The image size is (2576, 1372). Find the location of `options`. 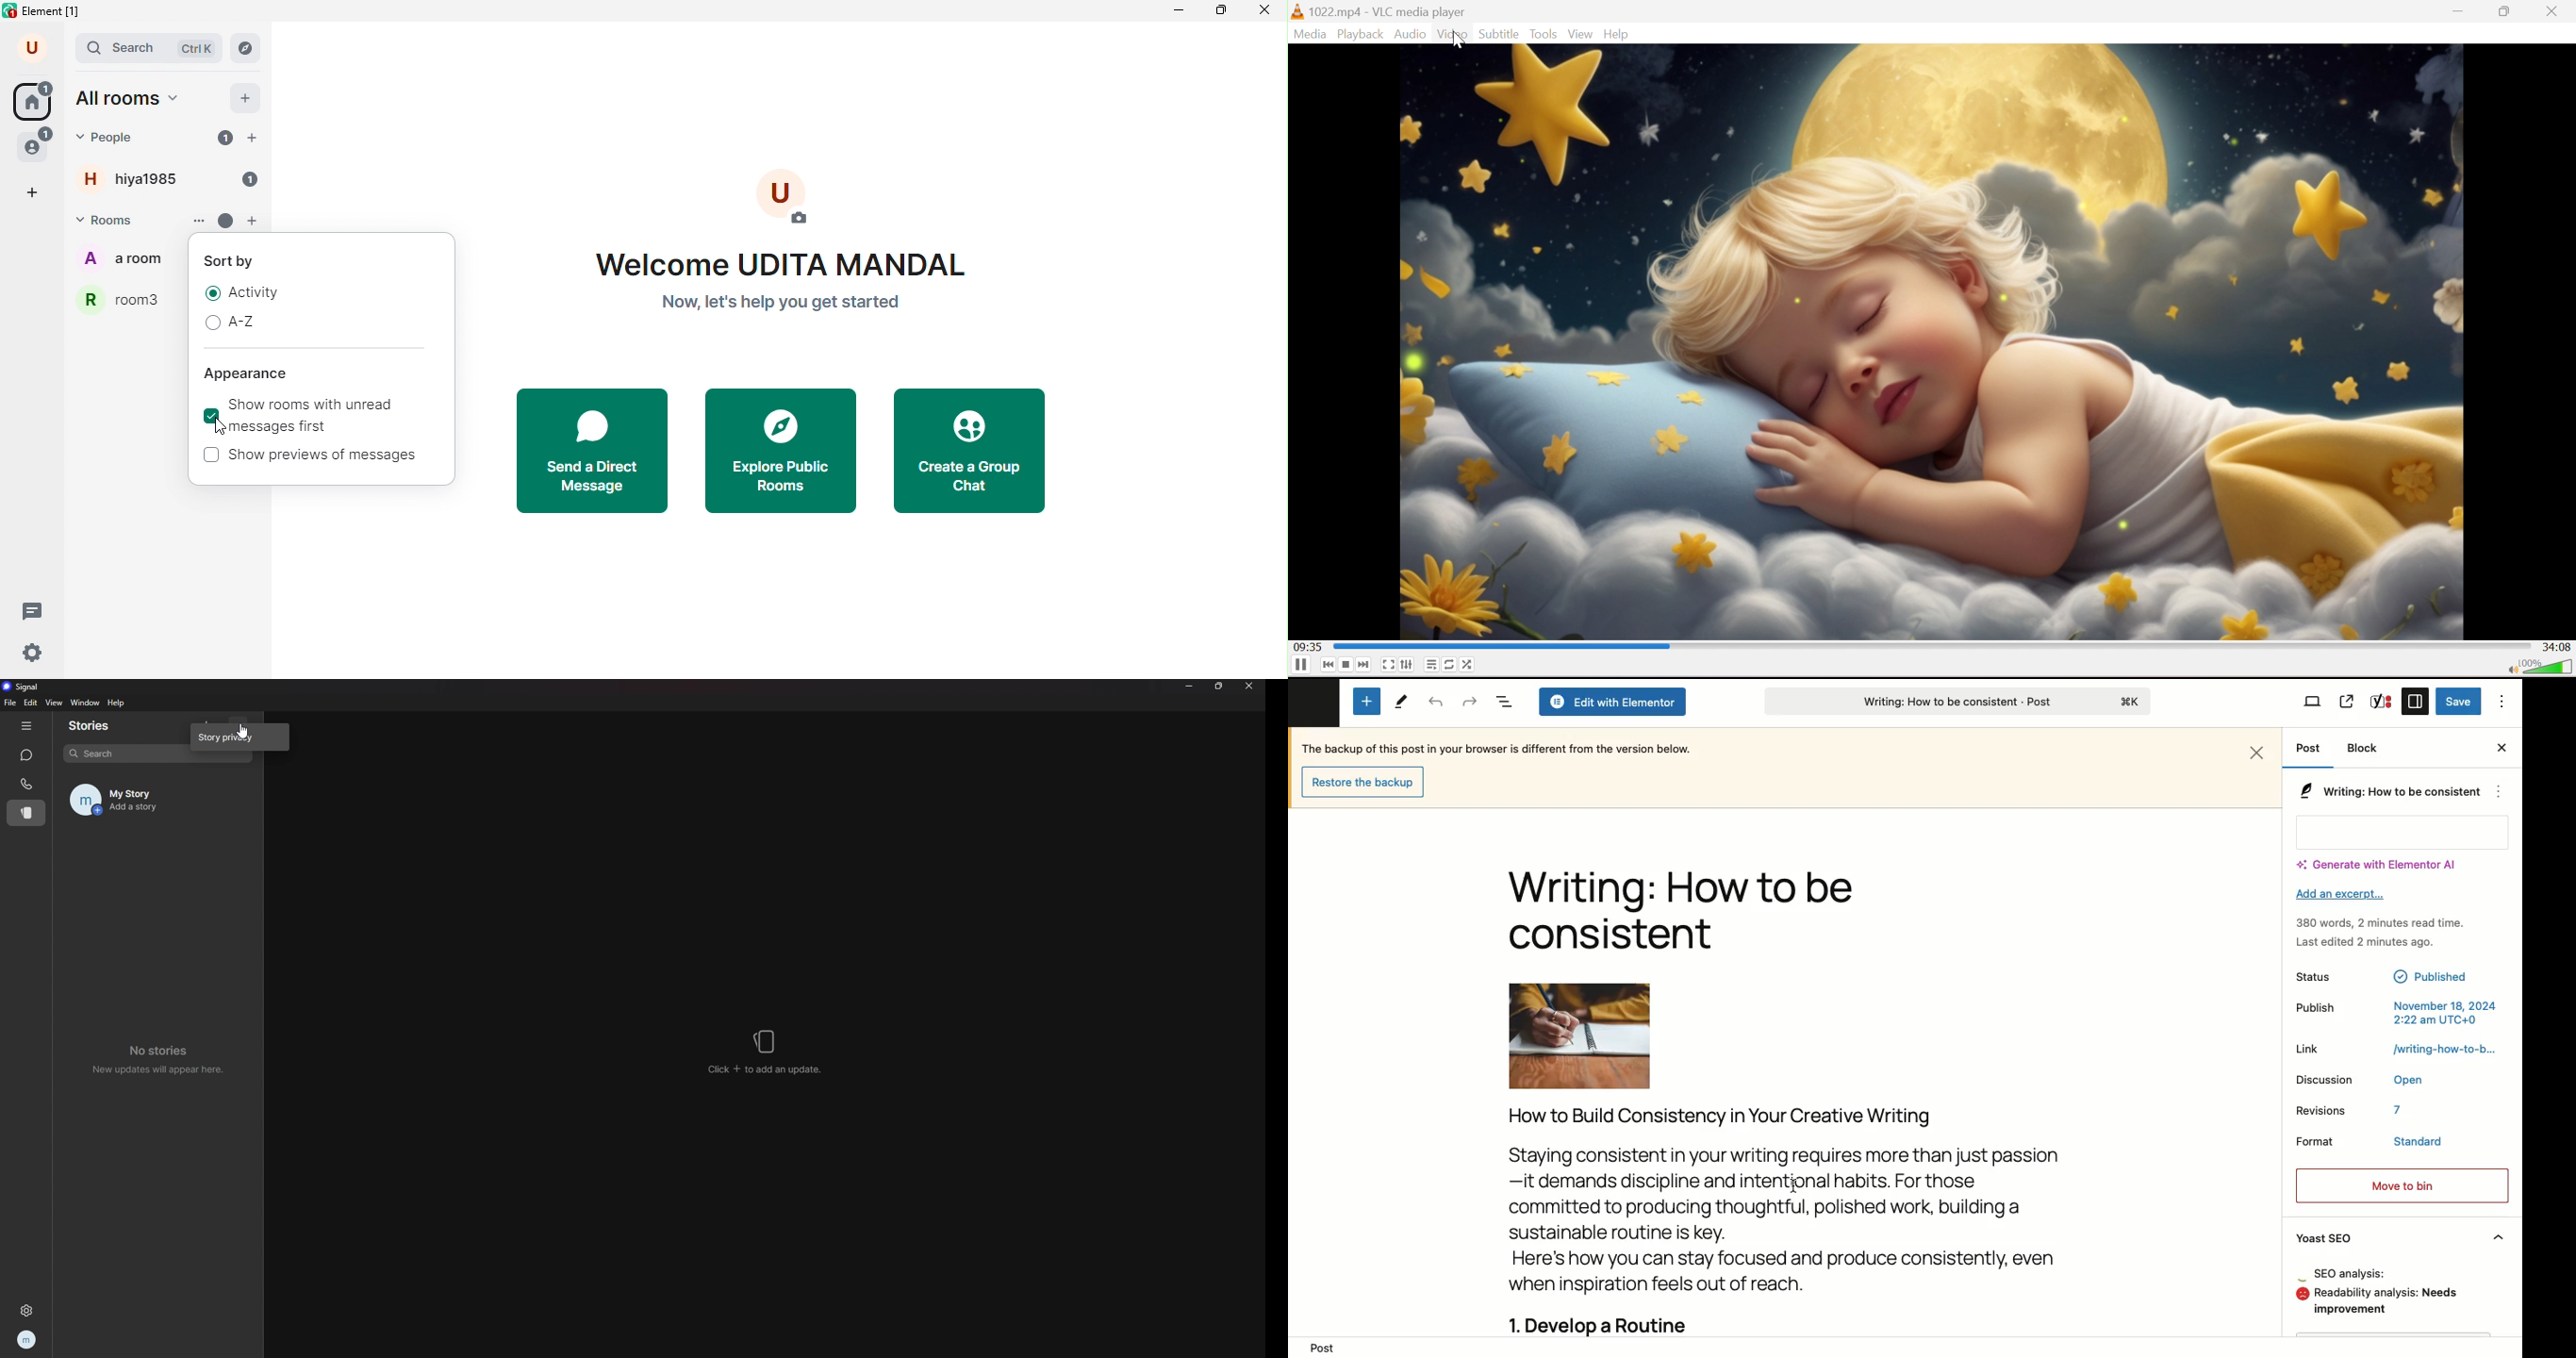

options is located at coordinates (195, 220).